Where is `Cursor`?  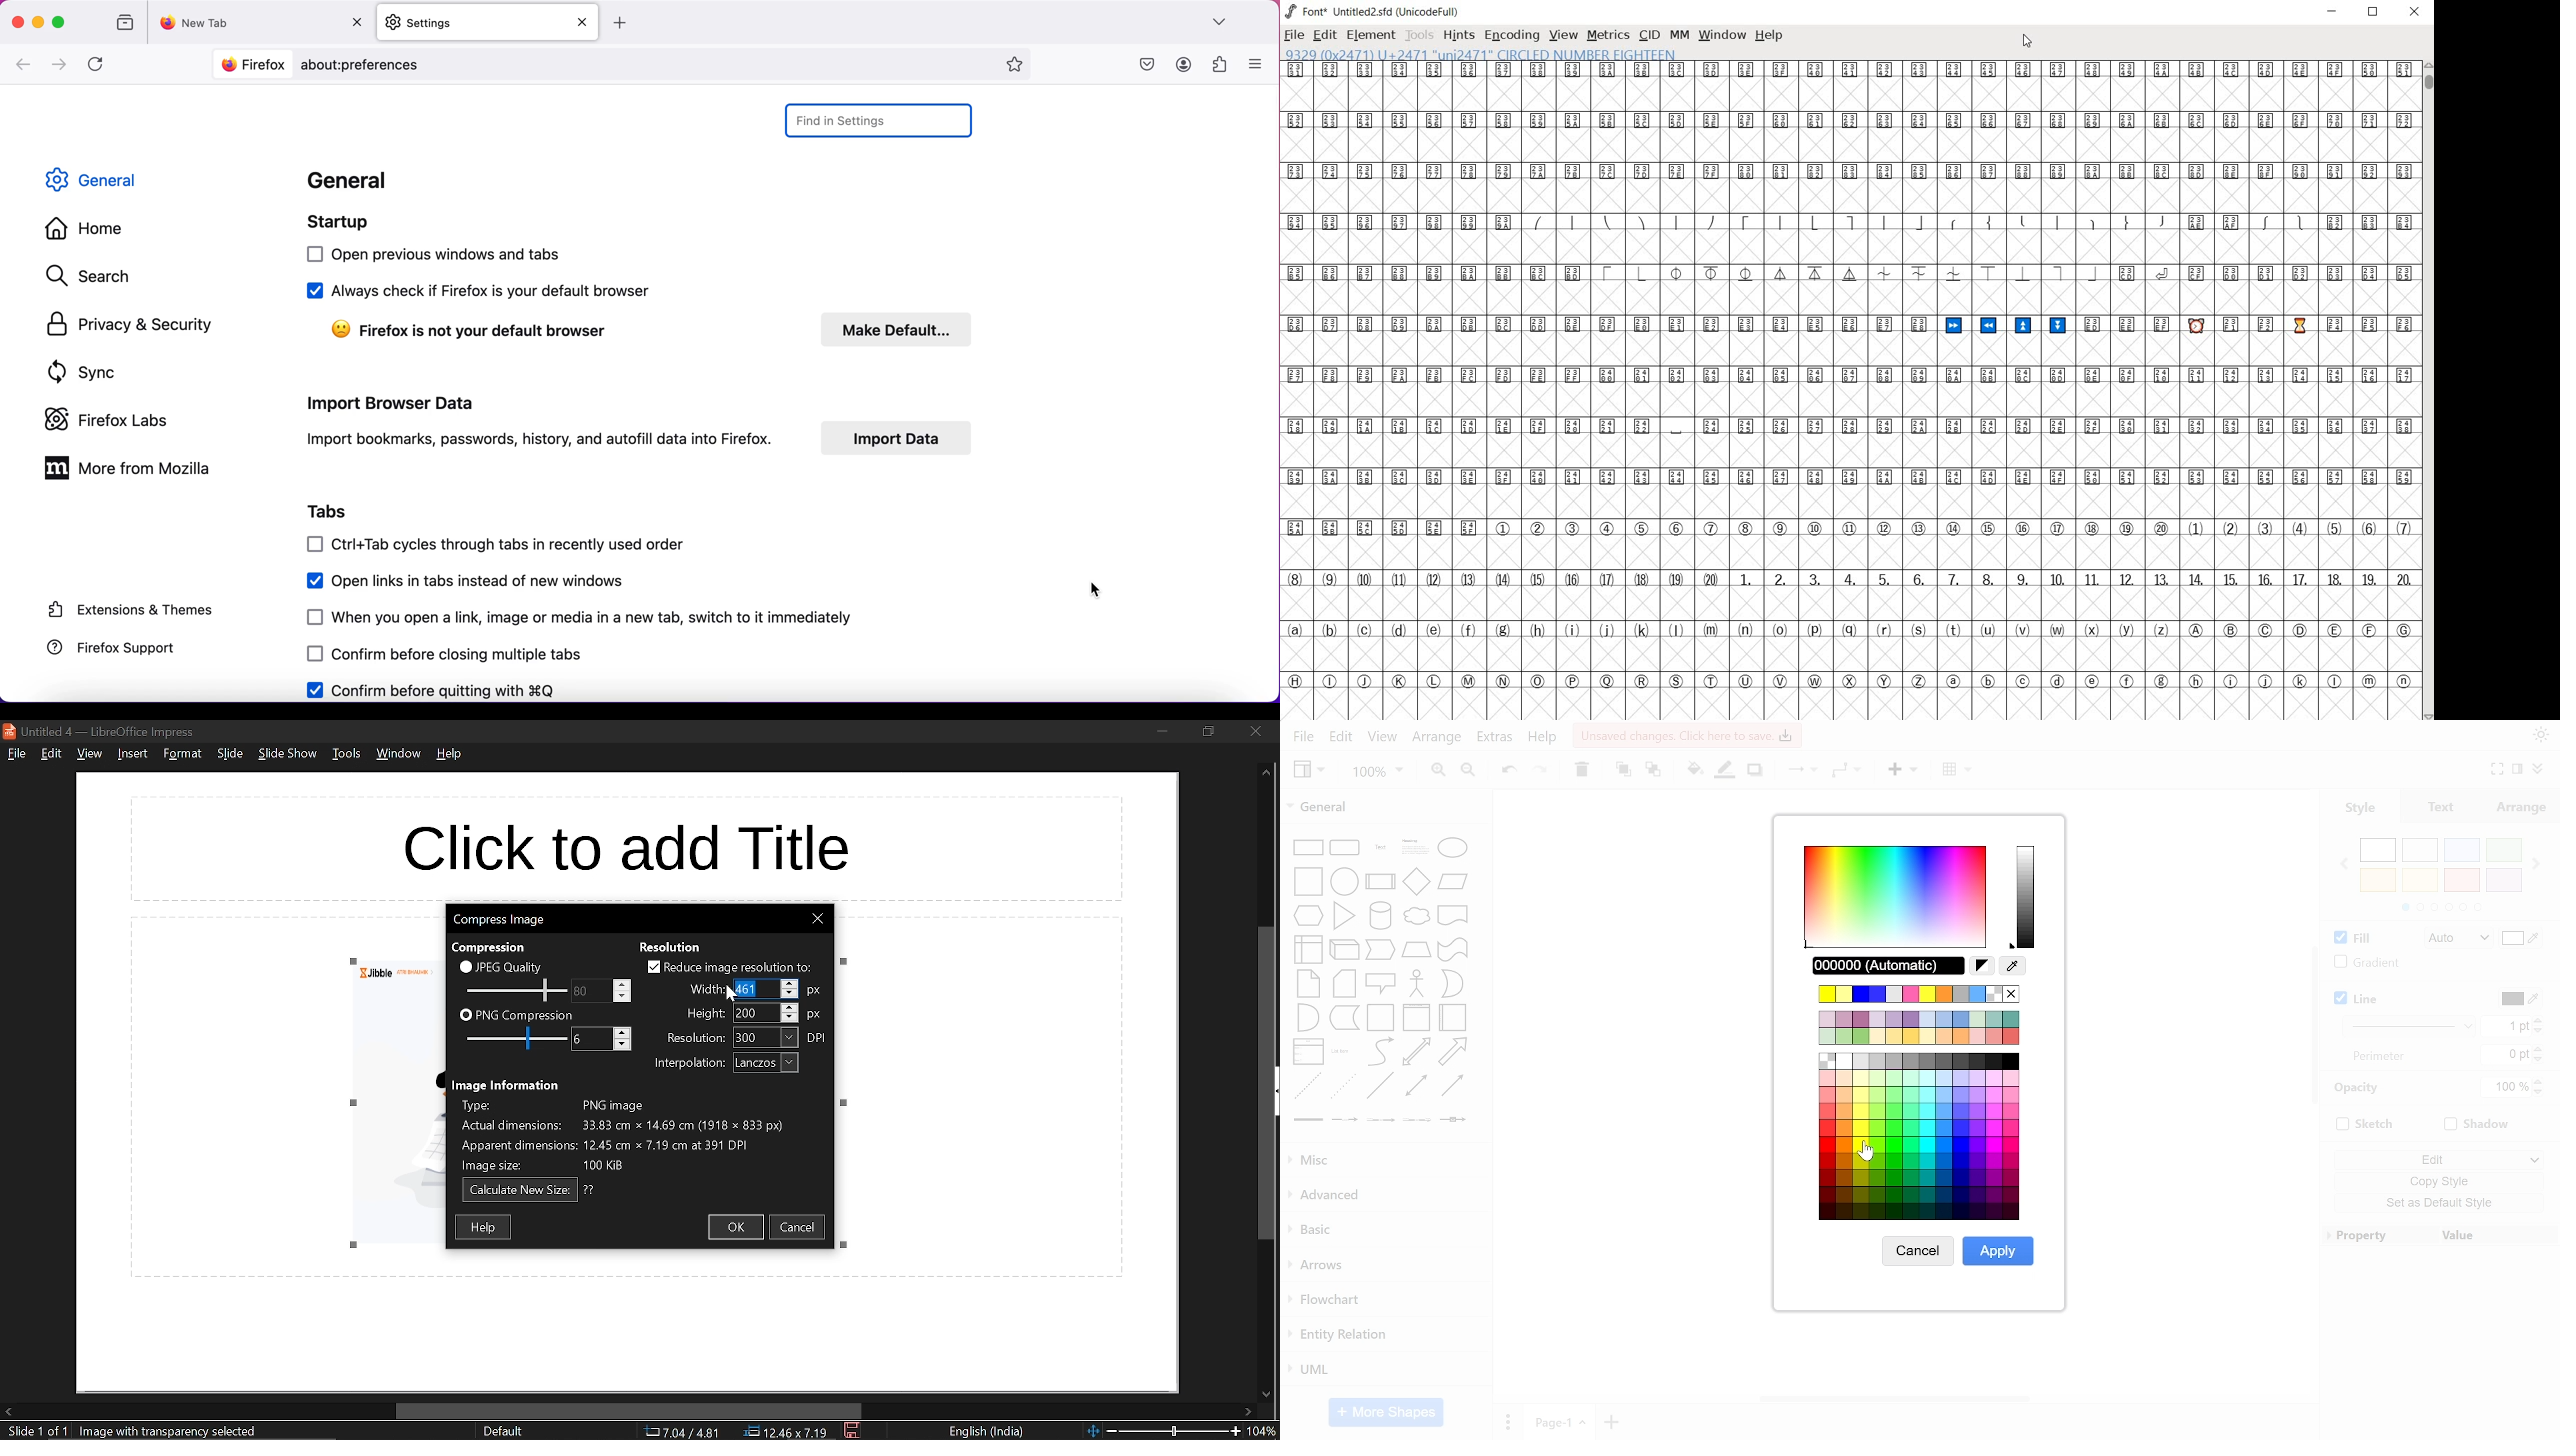
Cursor is located at coordinates (729, 994).